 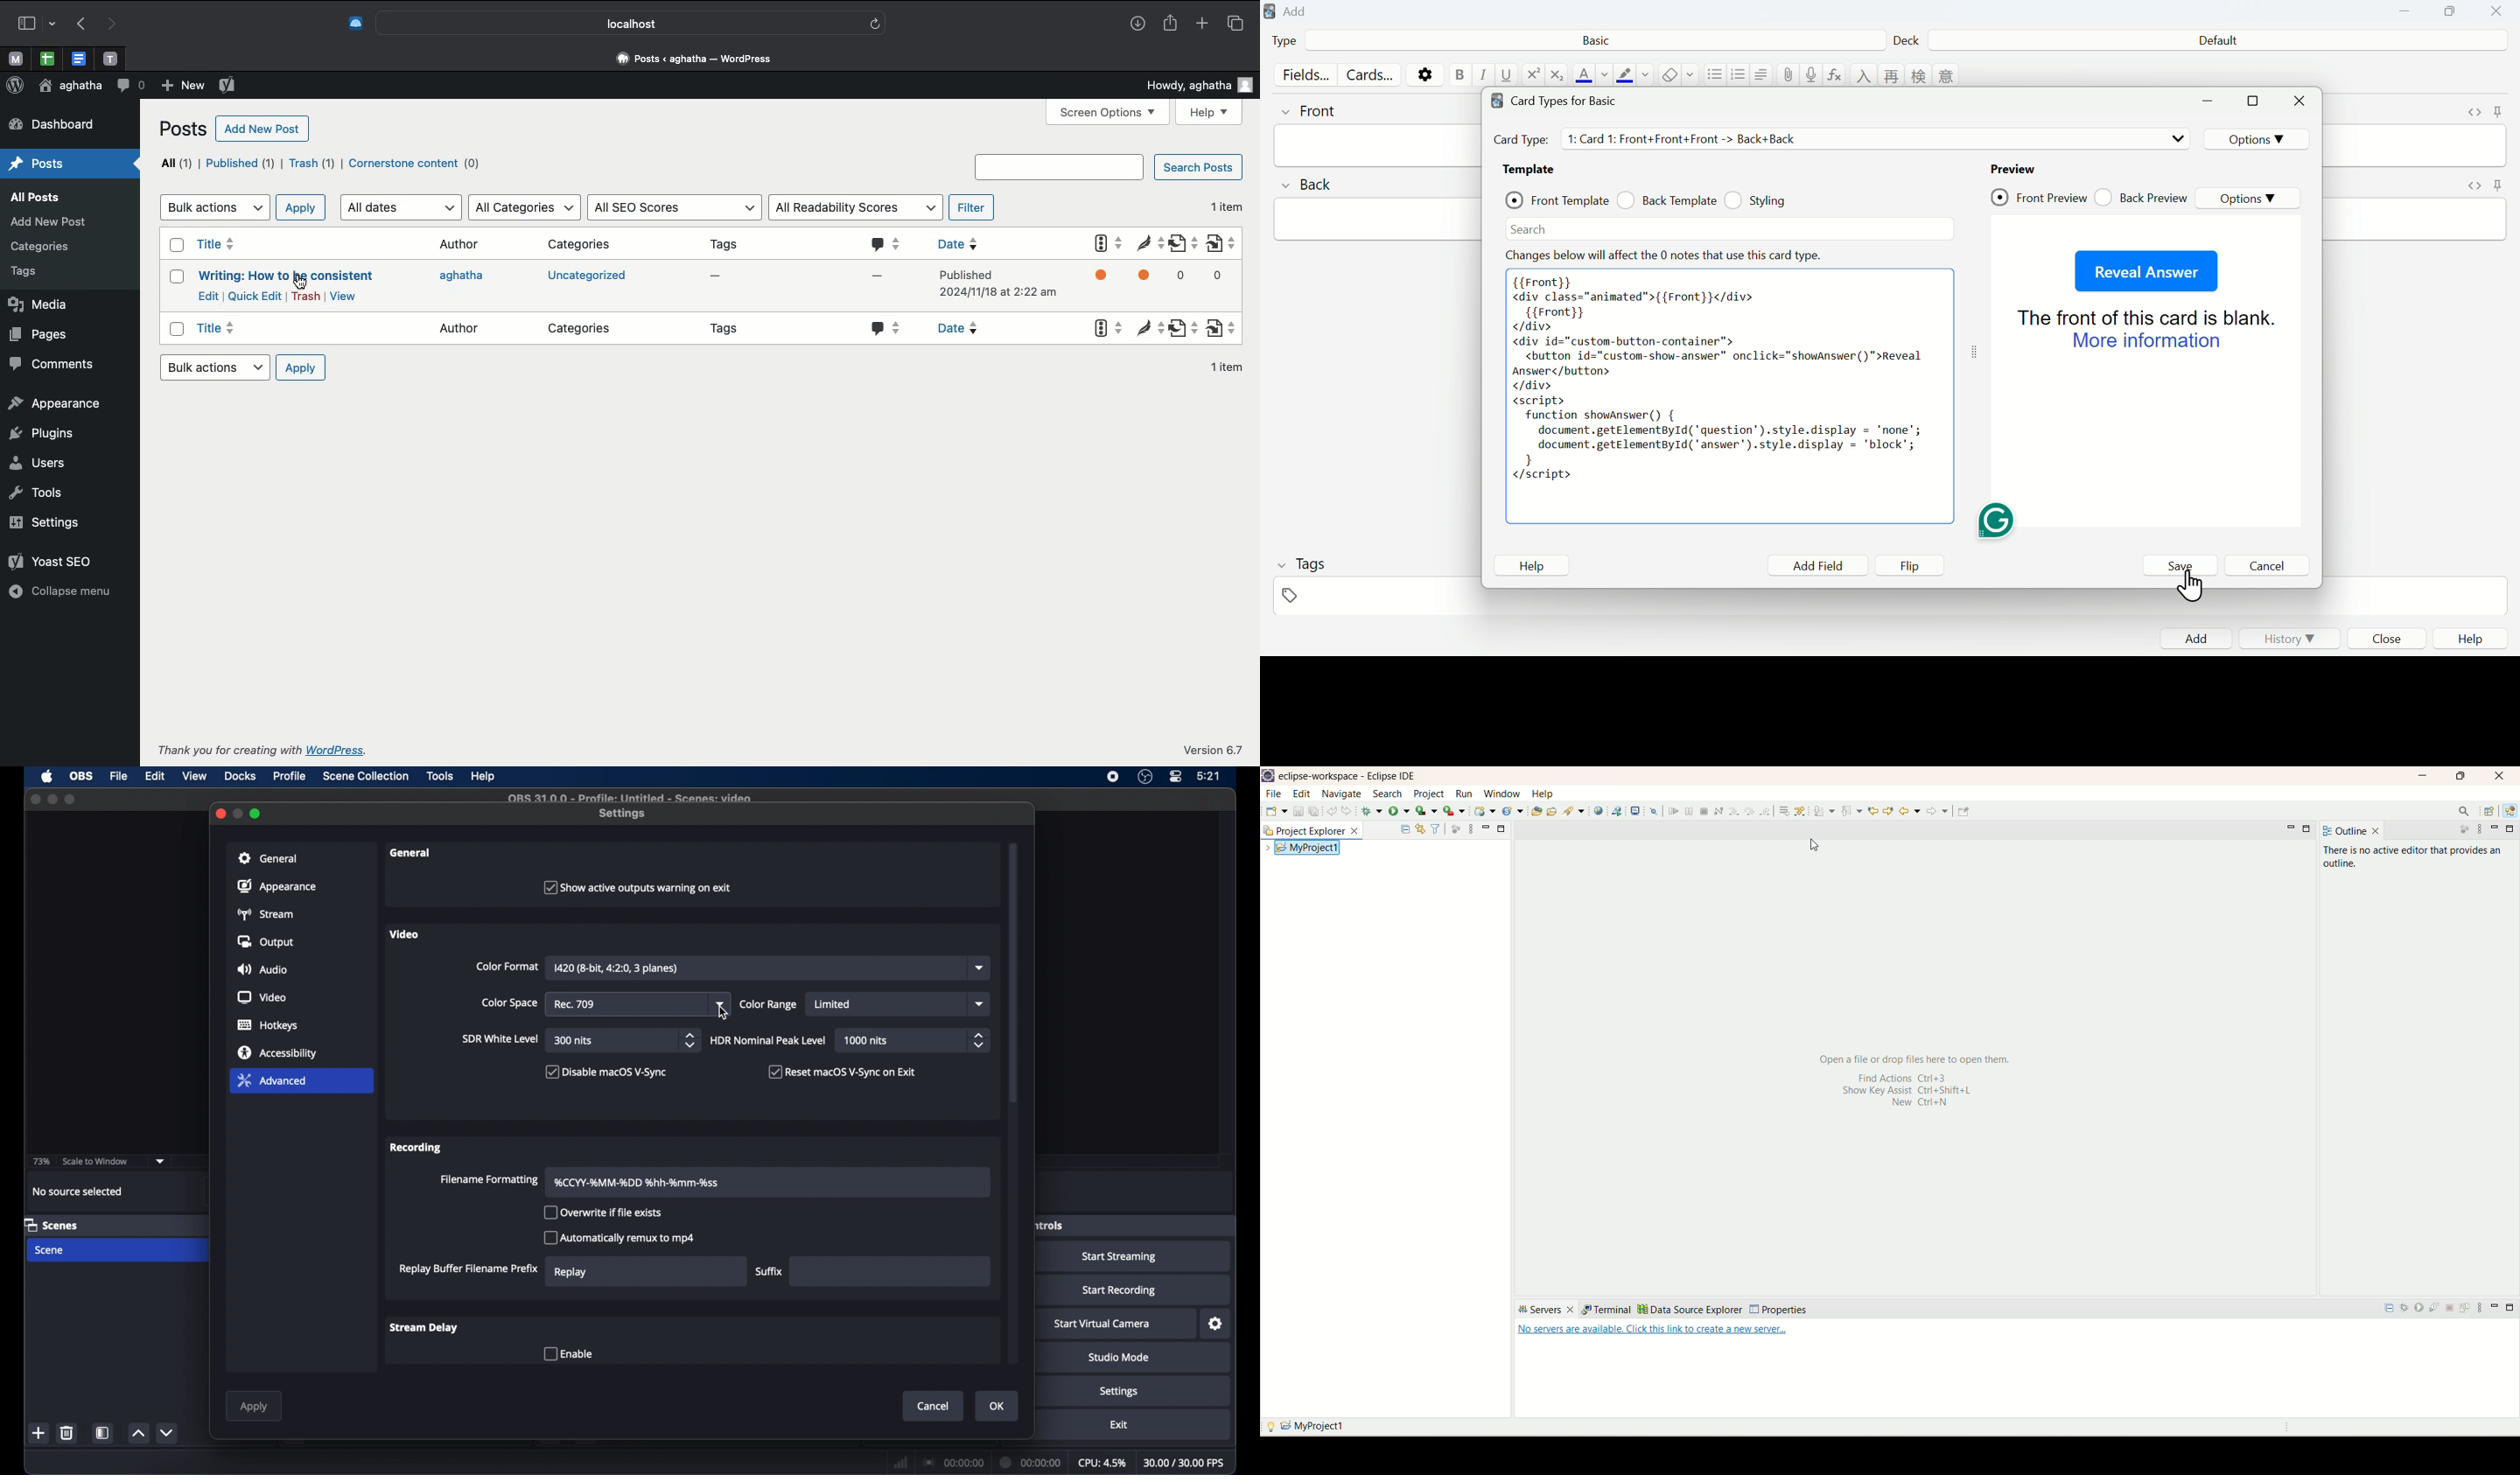 What do you see at coordinates (43, 434) in the screenshot?
I see `plugins` at bounding box center [43, 434].